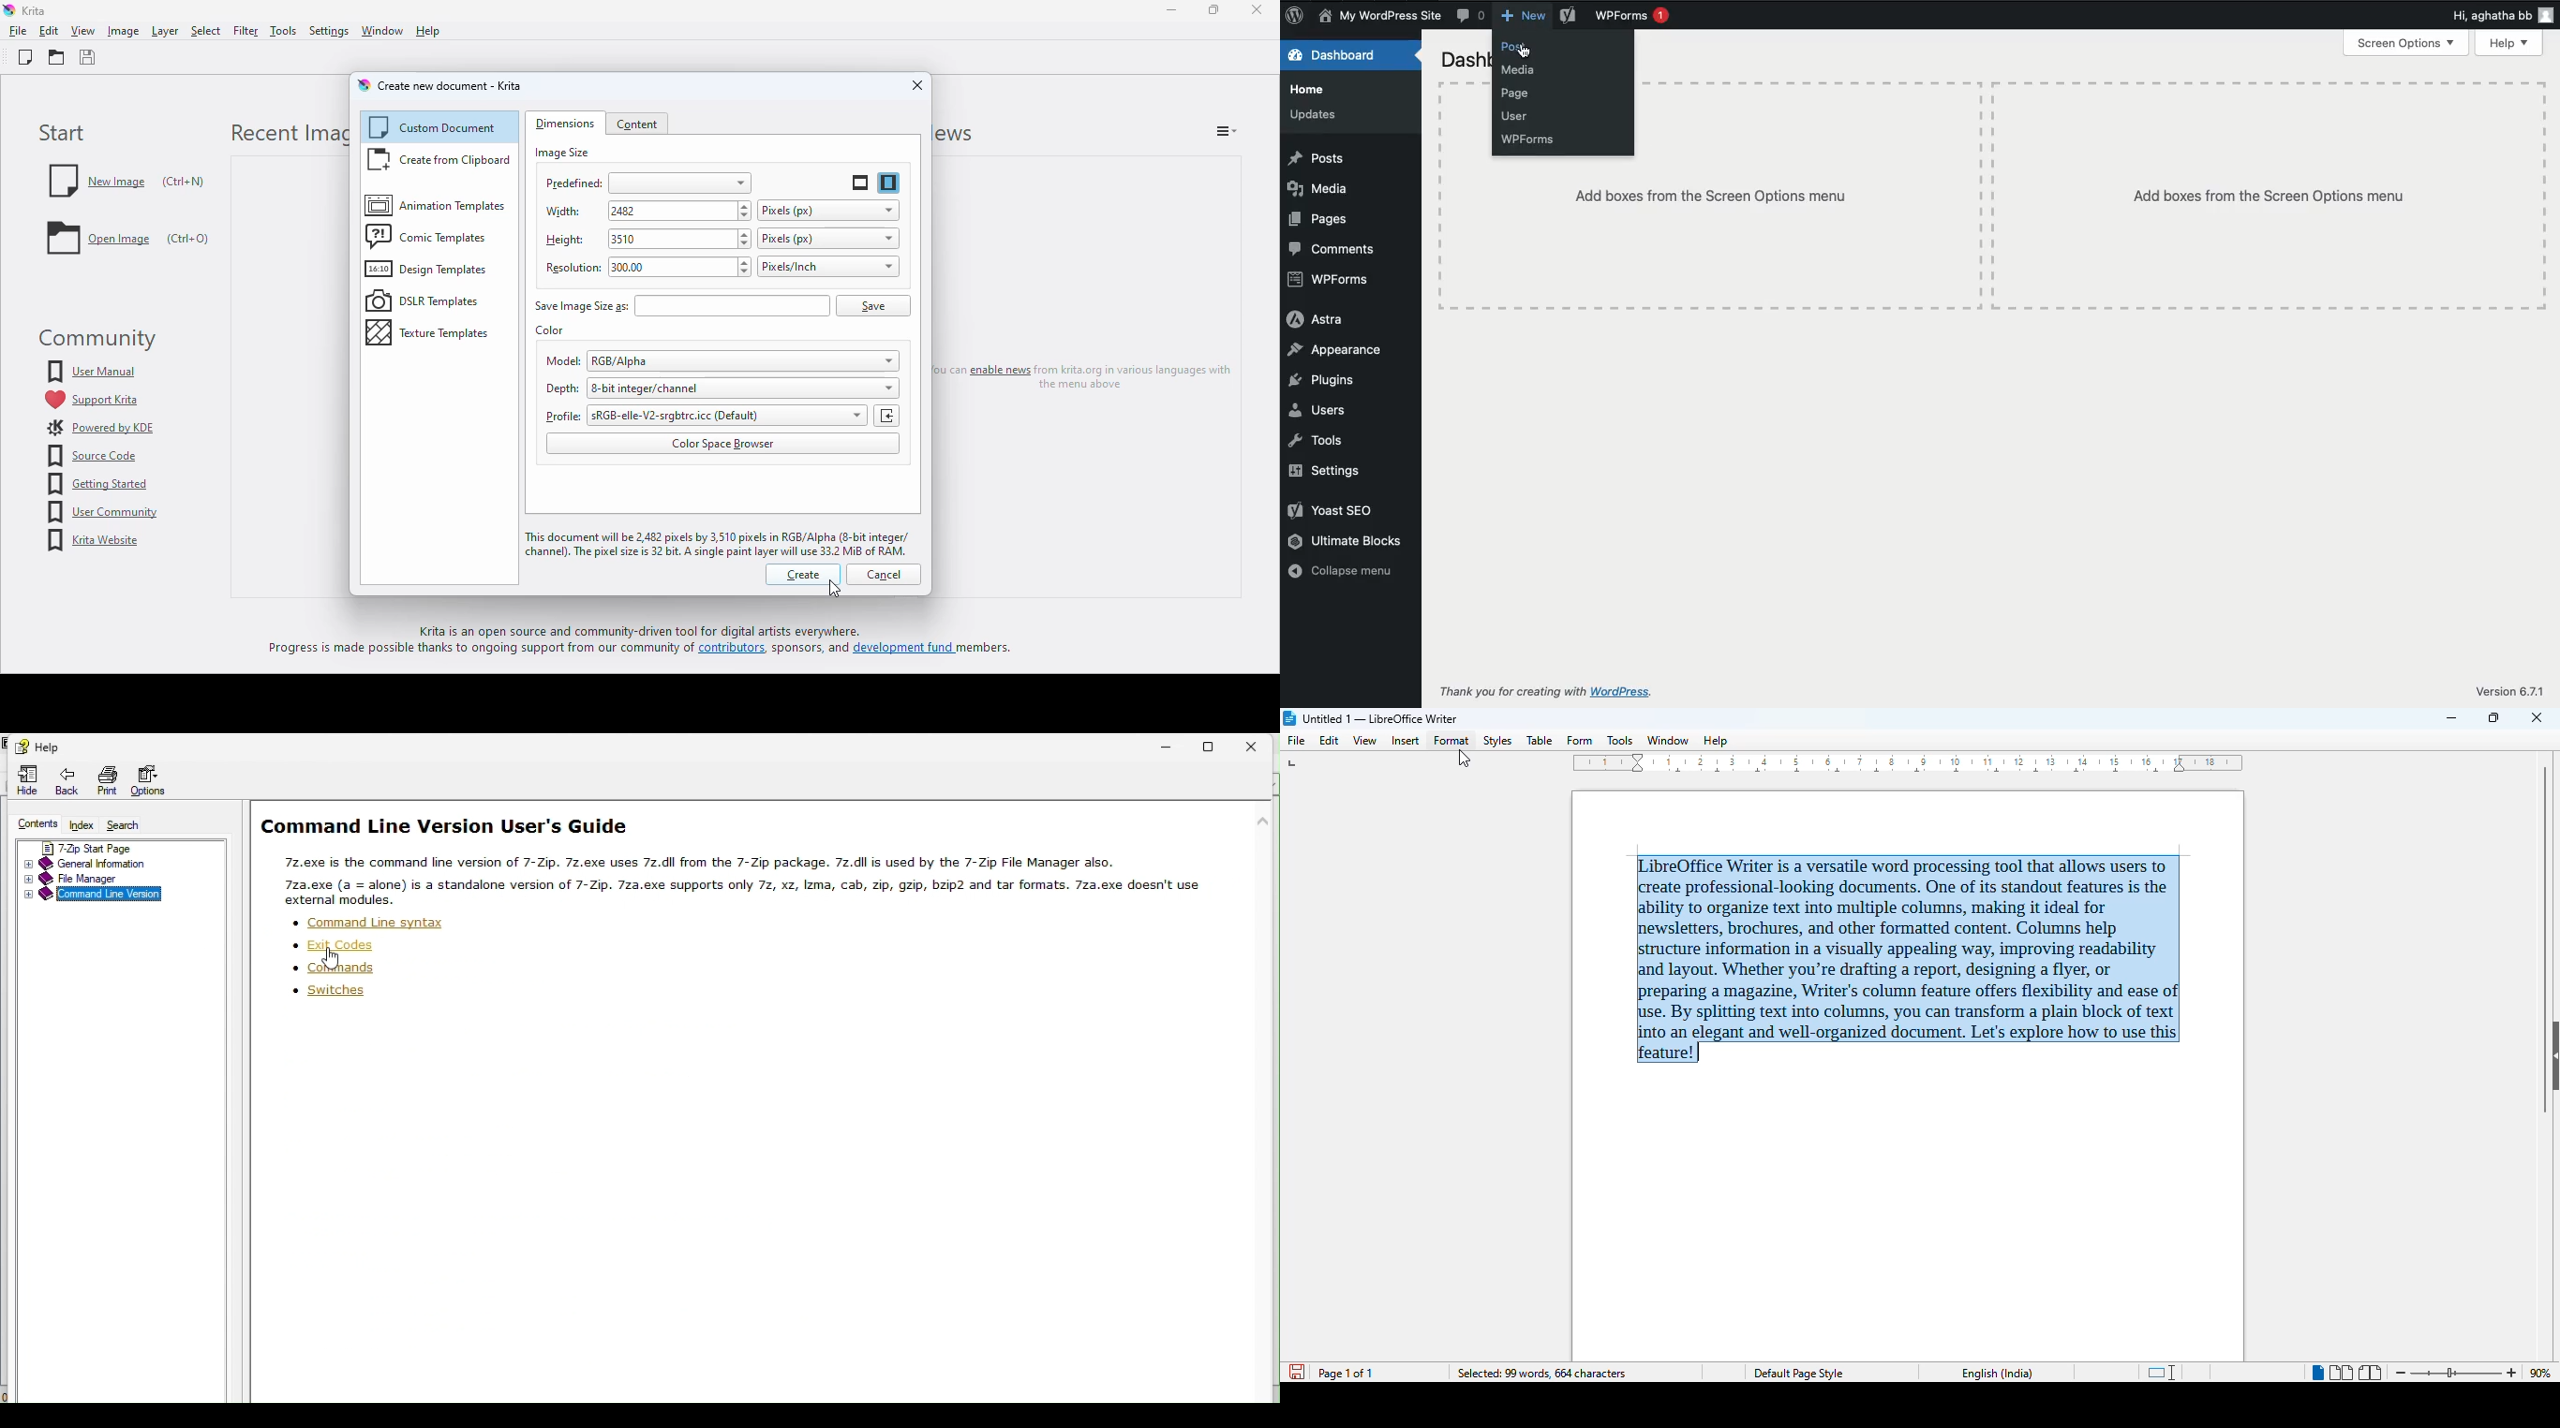  Describe the element at coordinates (1998, 1374) in the screenshot. I see `English (India)` at that location.